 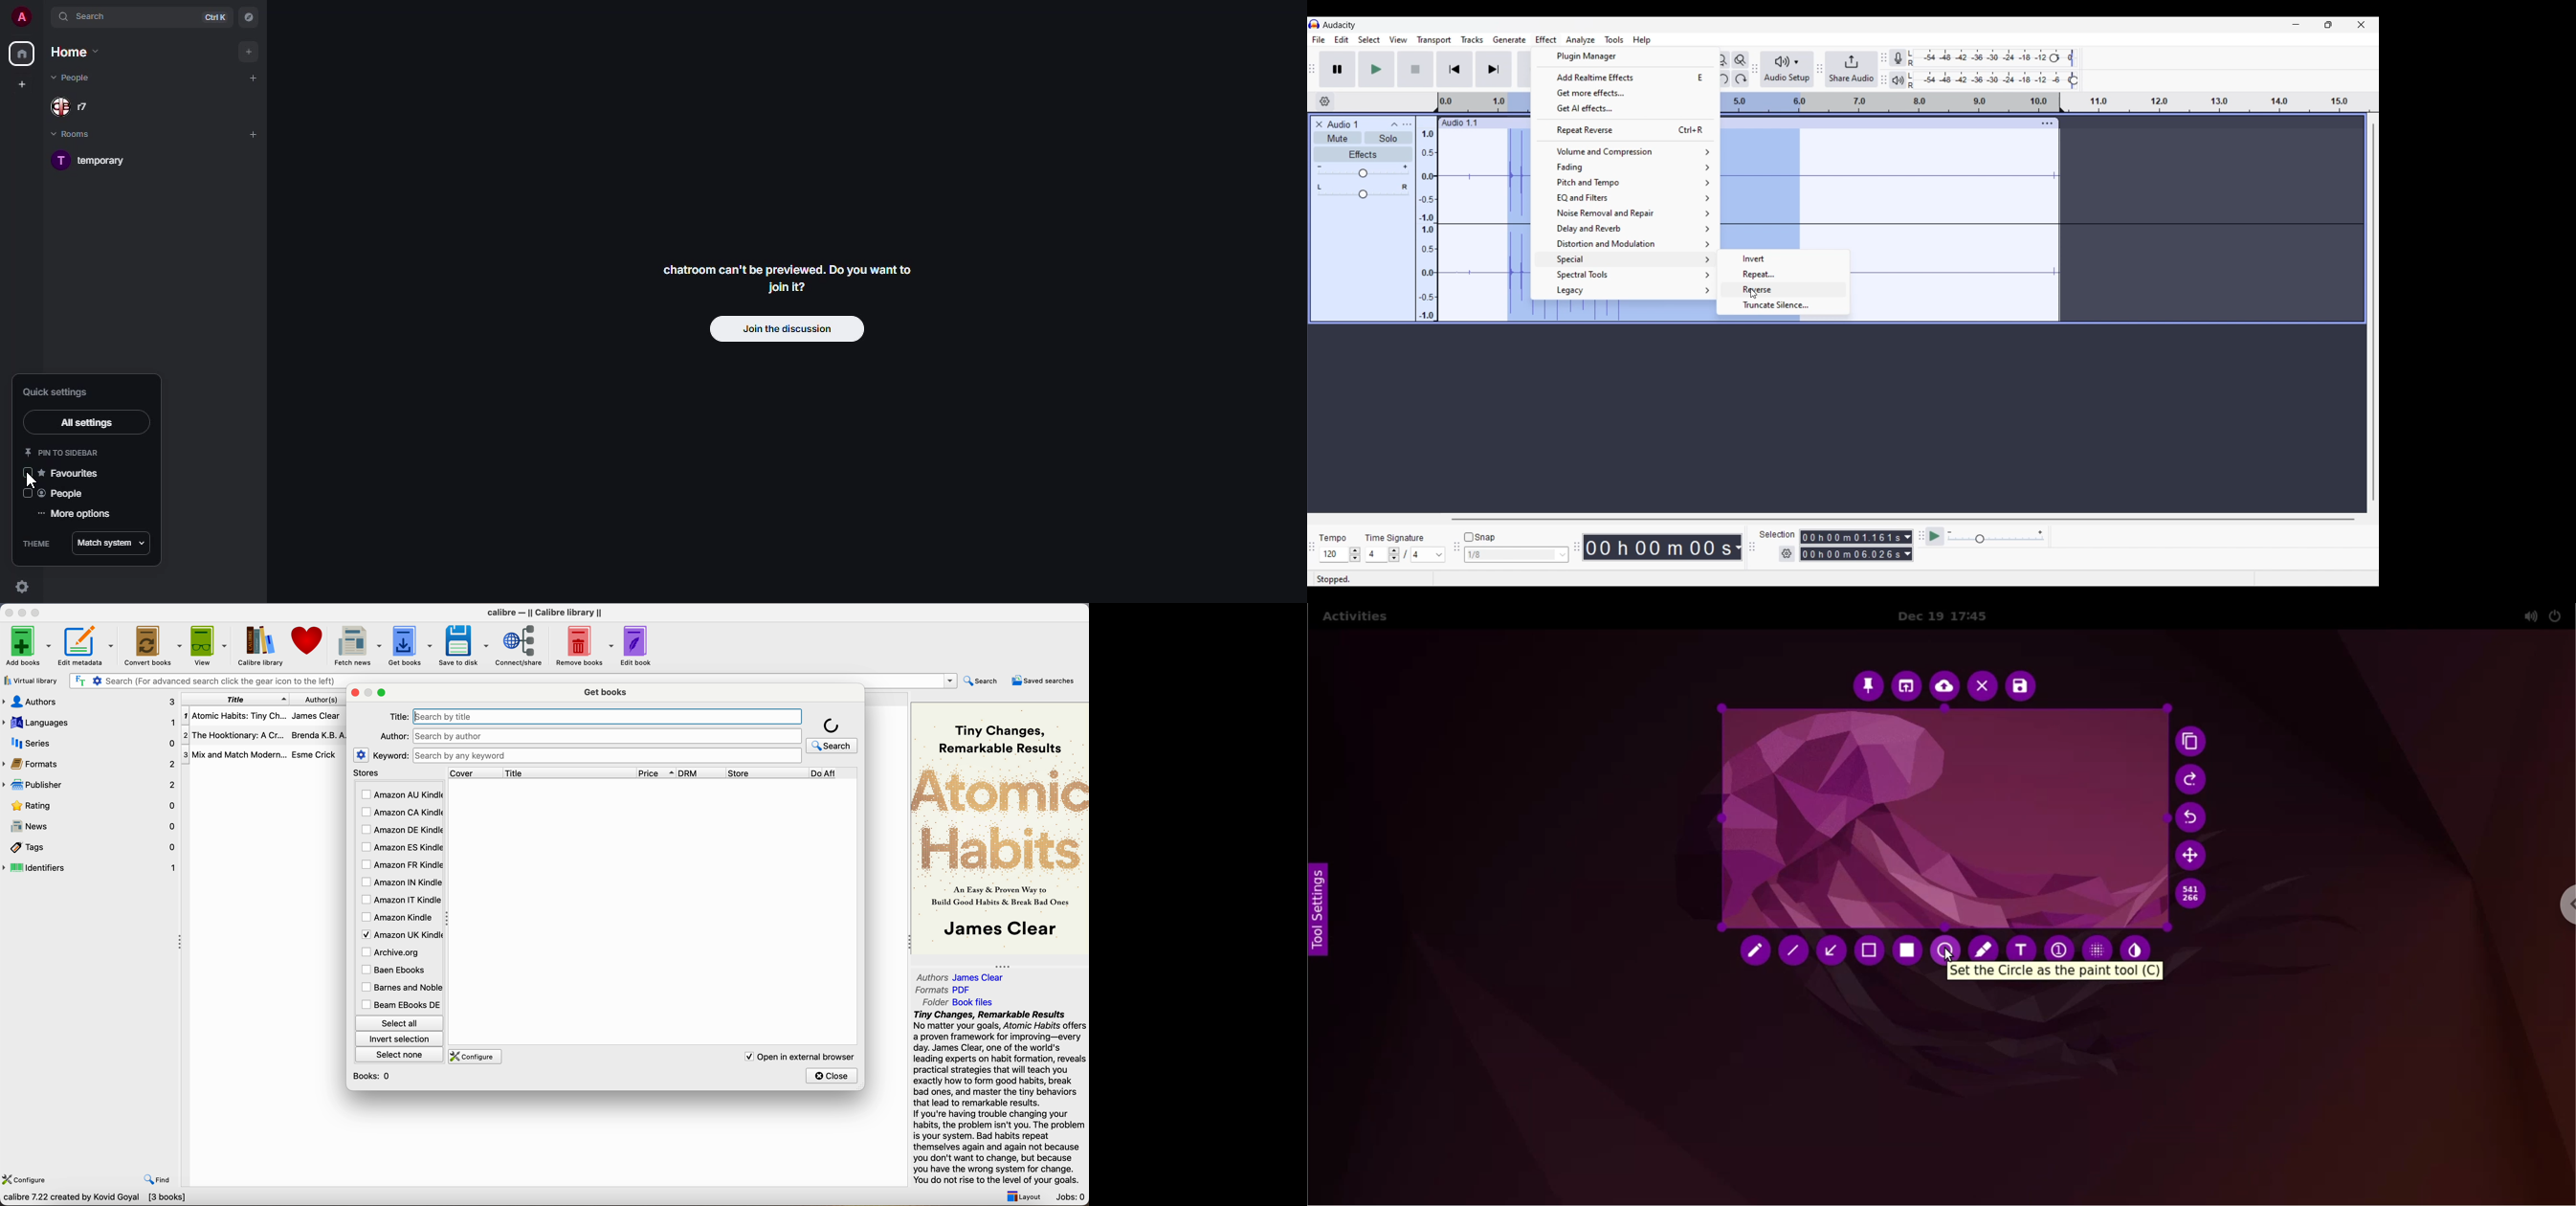 What do you see at coordinates (473, 1057) in the screenshot?
I see `configure` at bounding box center [473, 1057].